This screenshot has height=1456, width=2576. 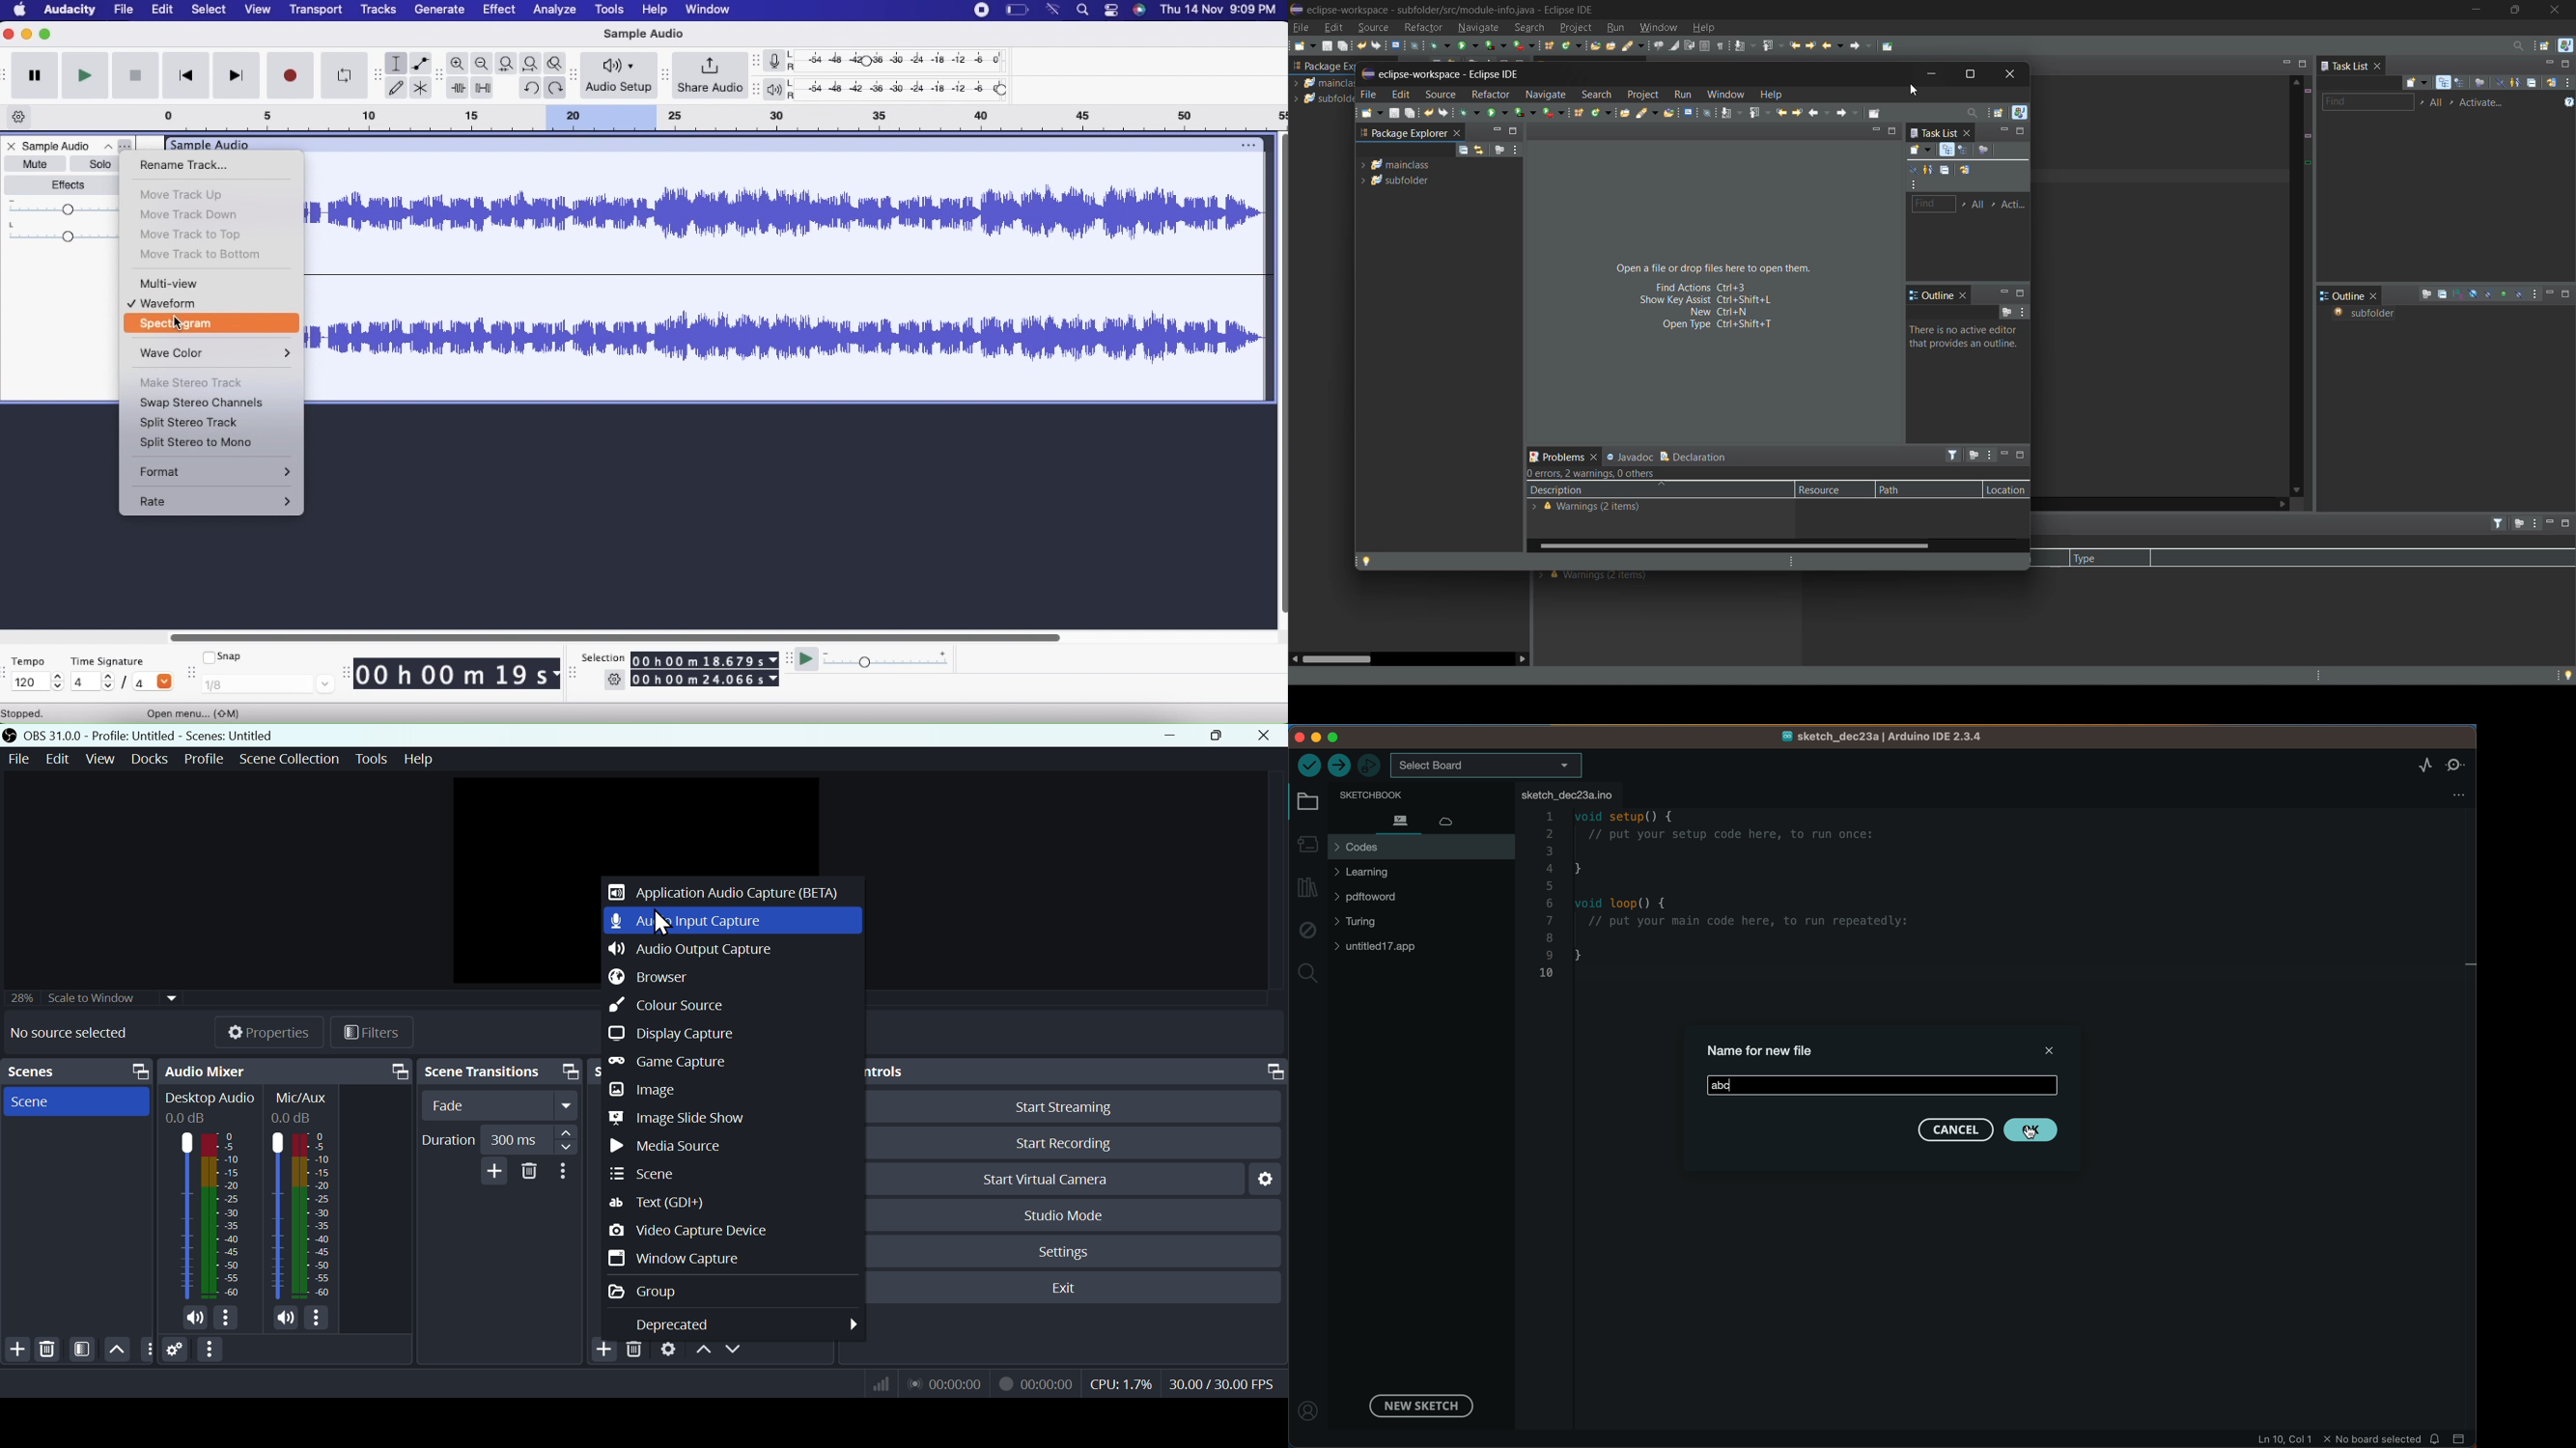 I want to click on sort, so click(x=2460, y=294).